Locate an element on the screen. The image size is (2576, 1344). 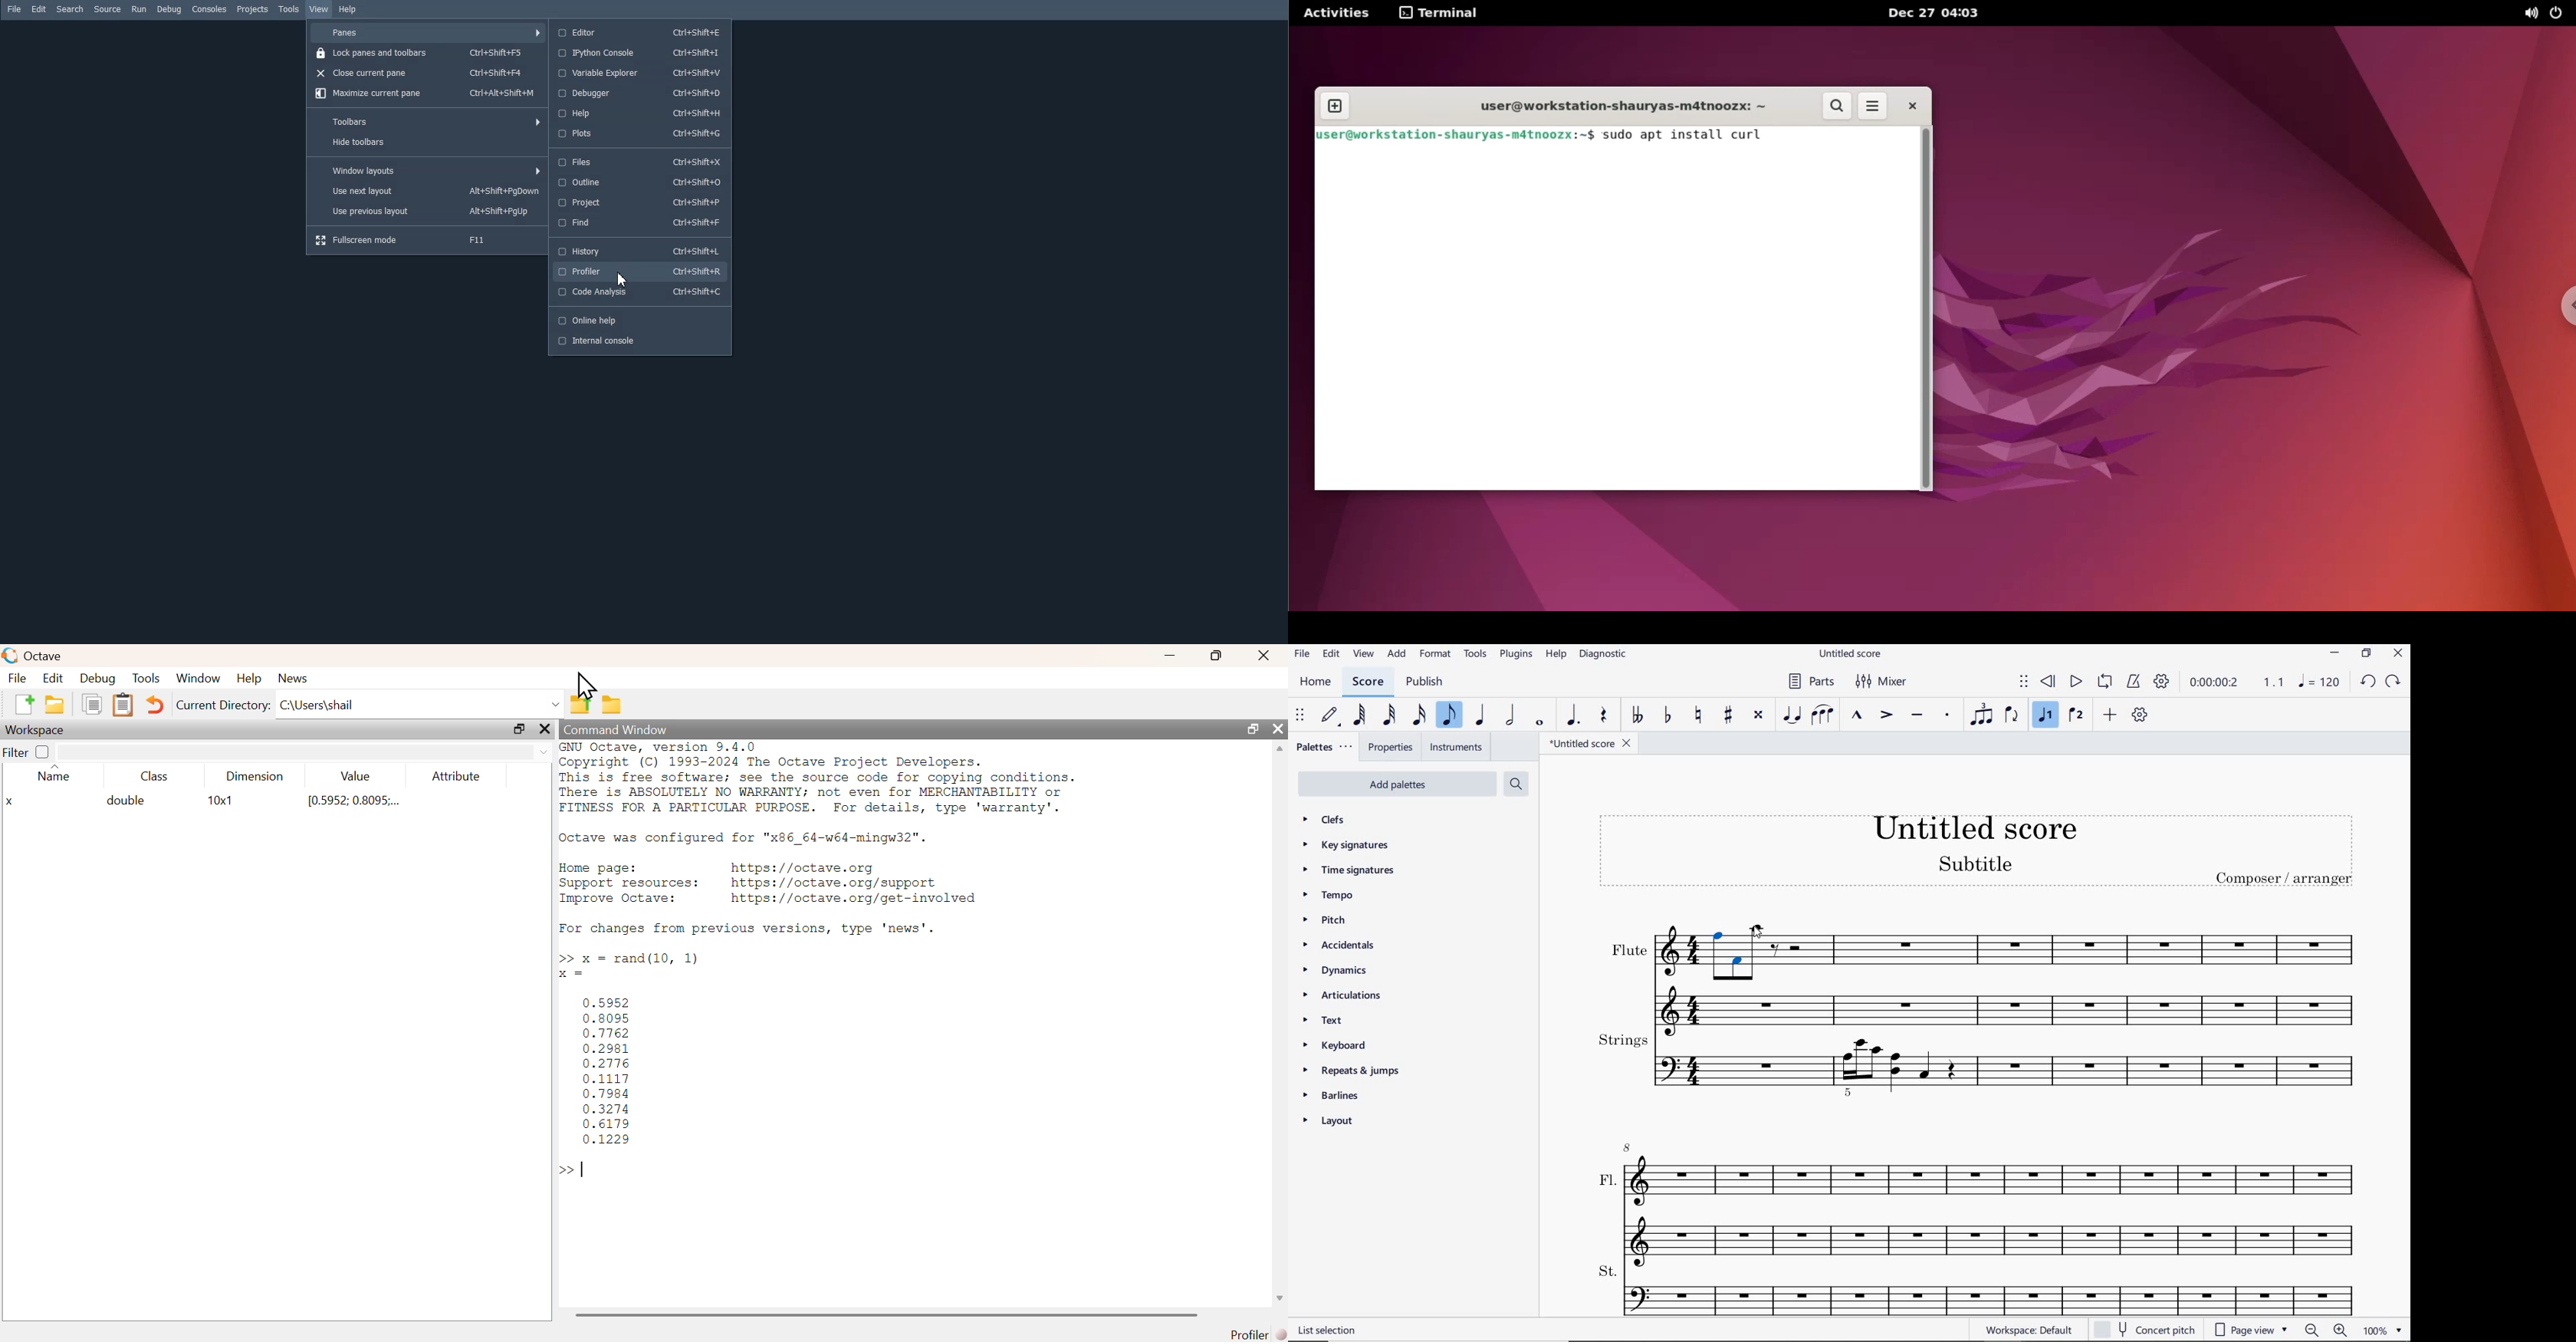
Variable Explorer is located at coordinates (639, 72).